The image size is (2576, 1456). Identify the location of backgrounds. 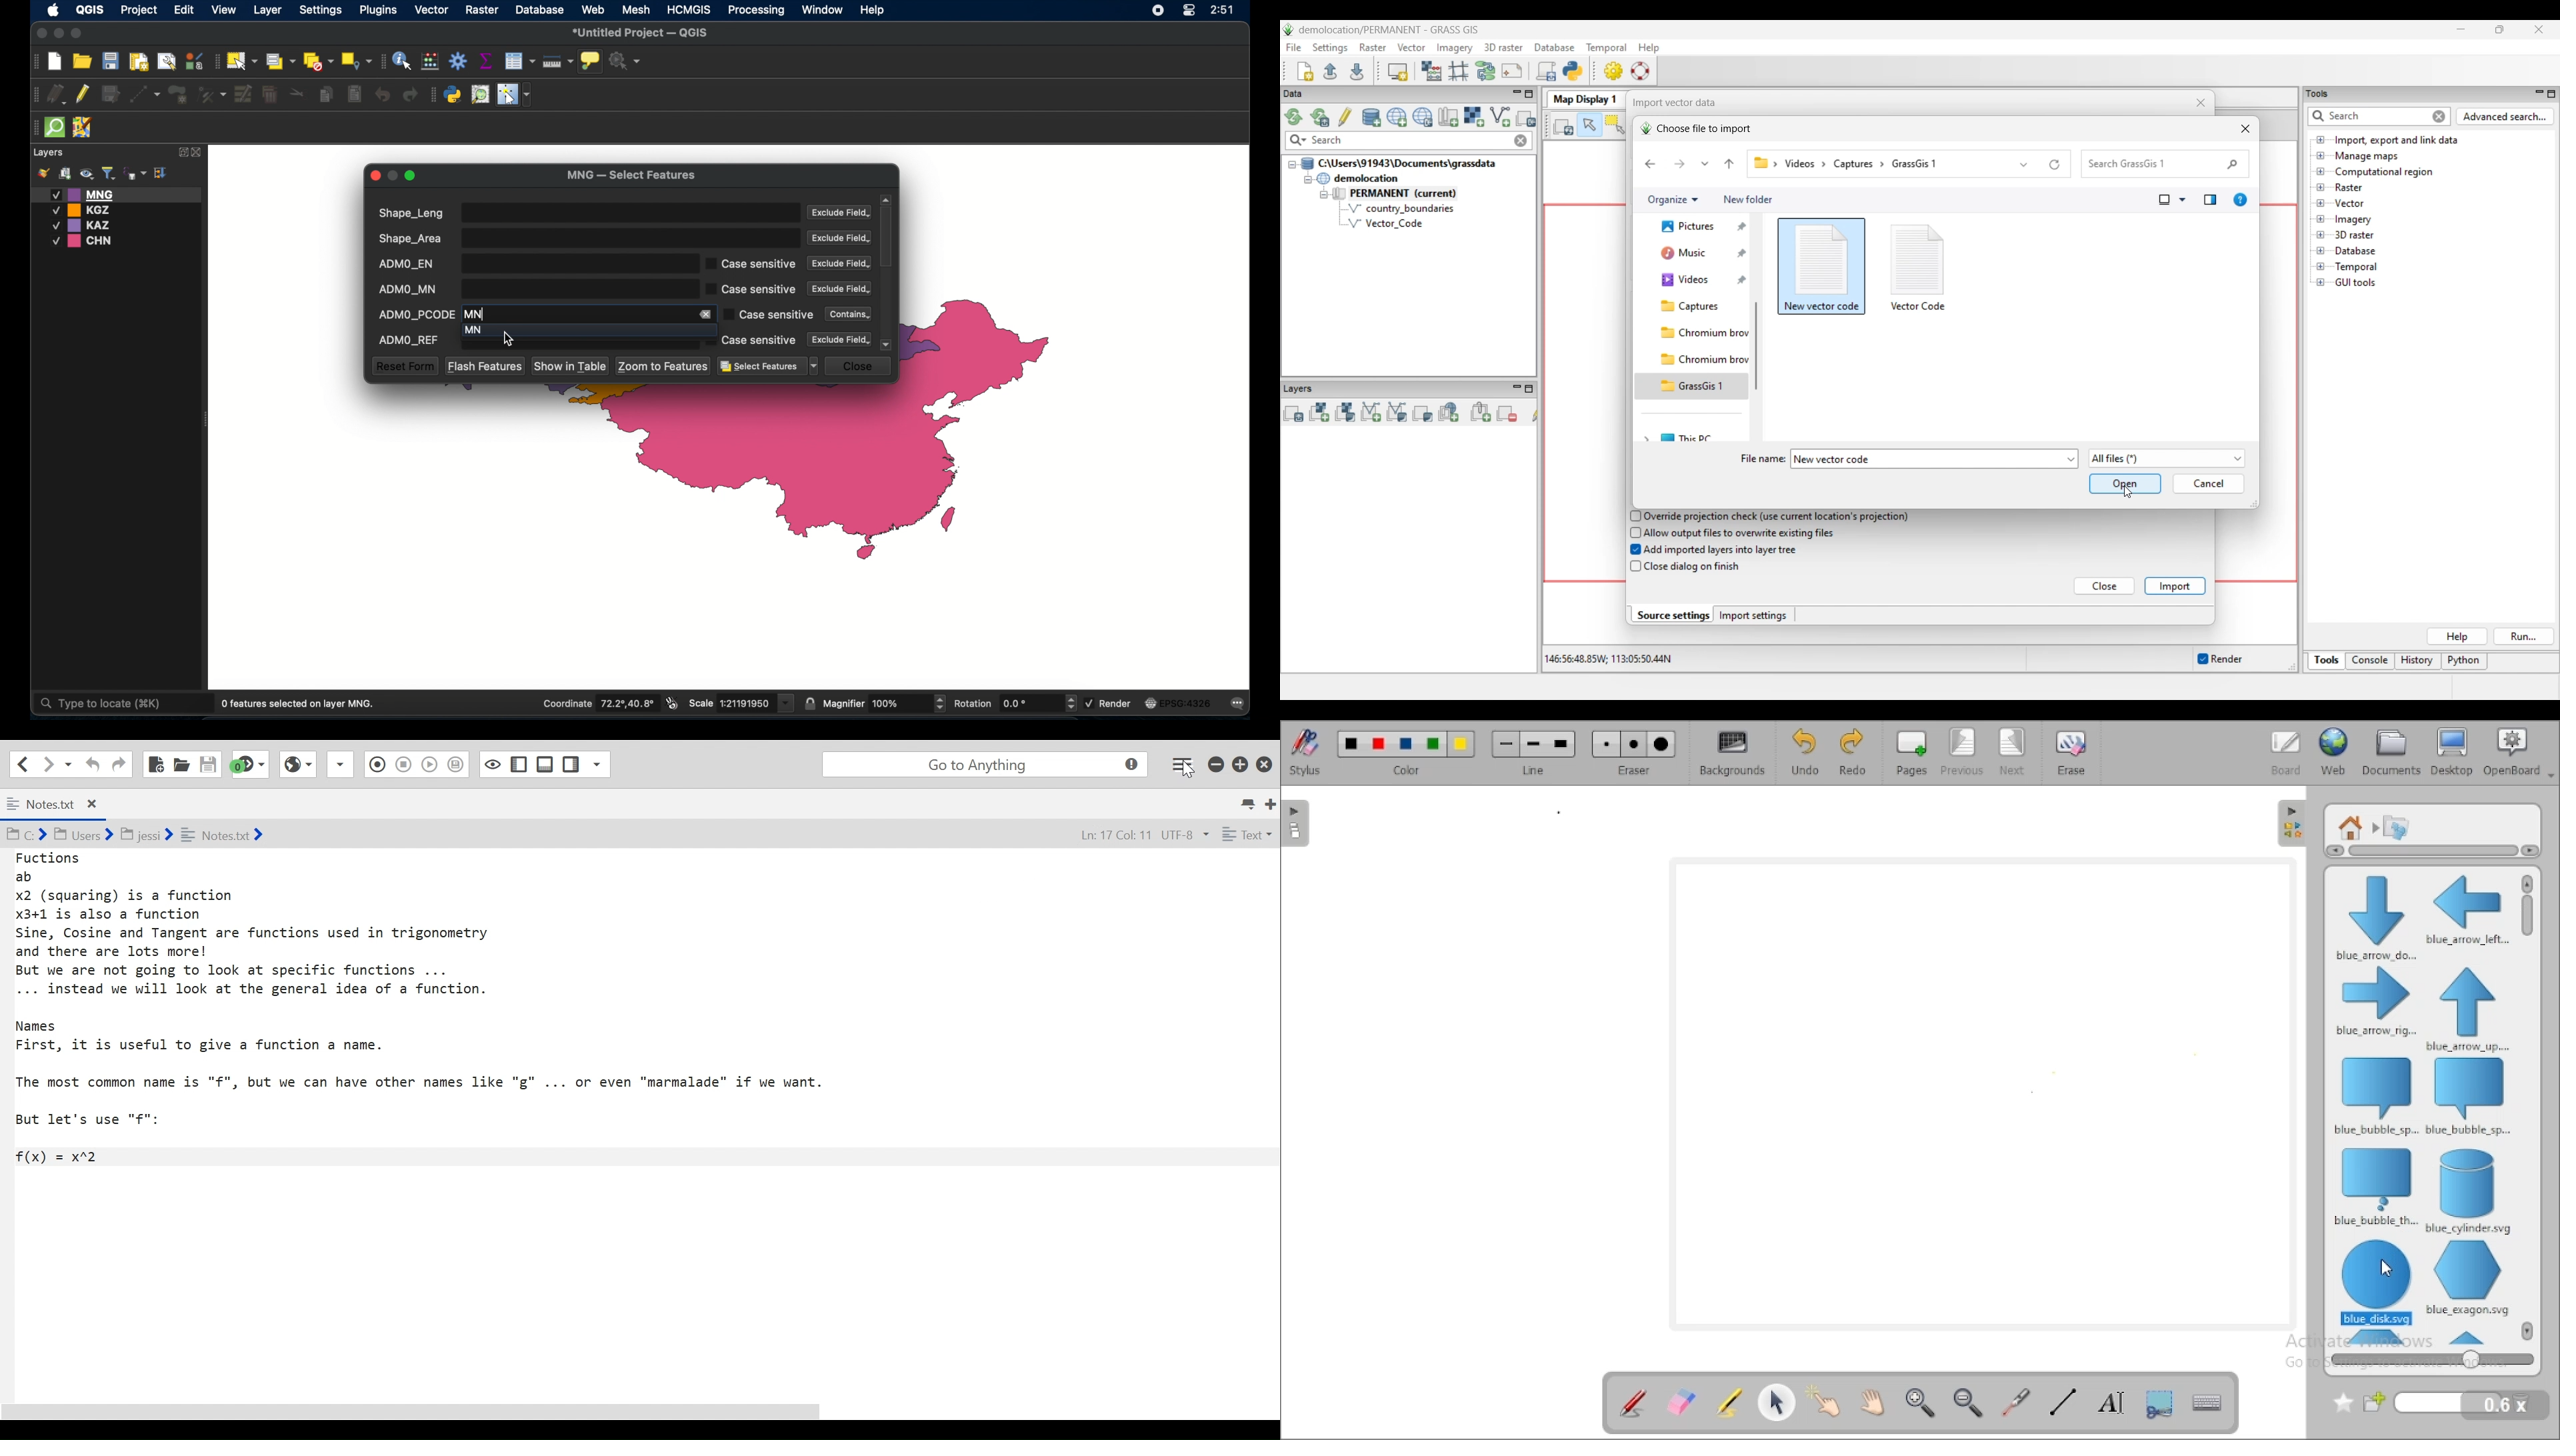
(1731, 753).